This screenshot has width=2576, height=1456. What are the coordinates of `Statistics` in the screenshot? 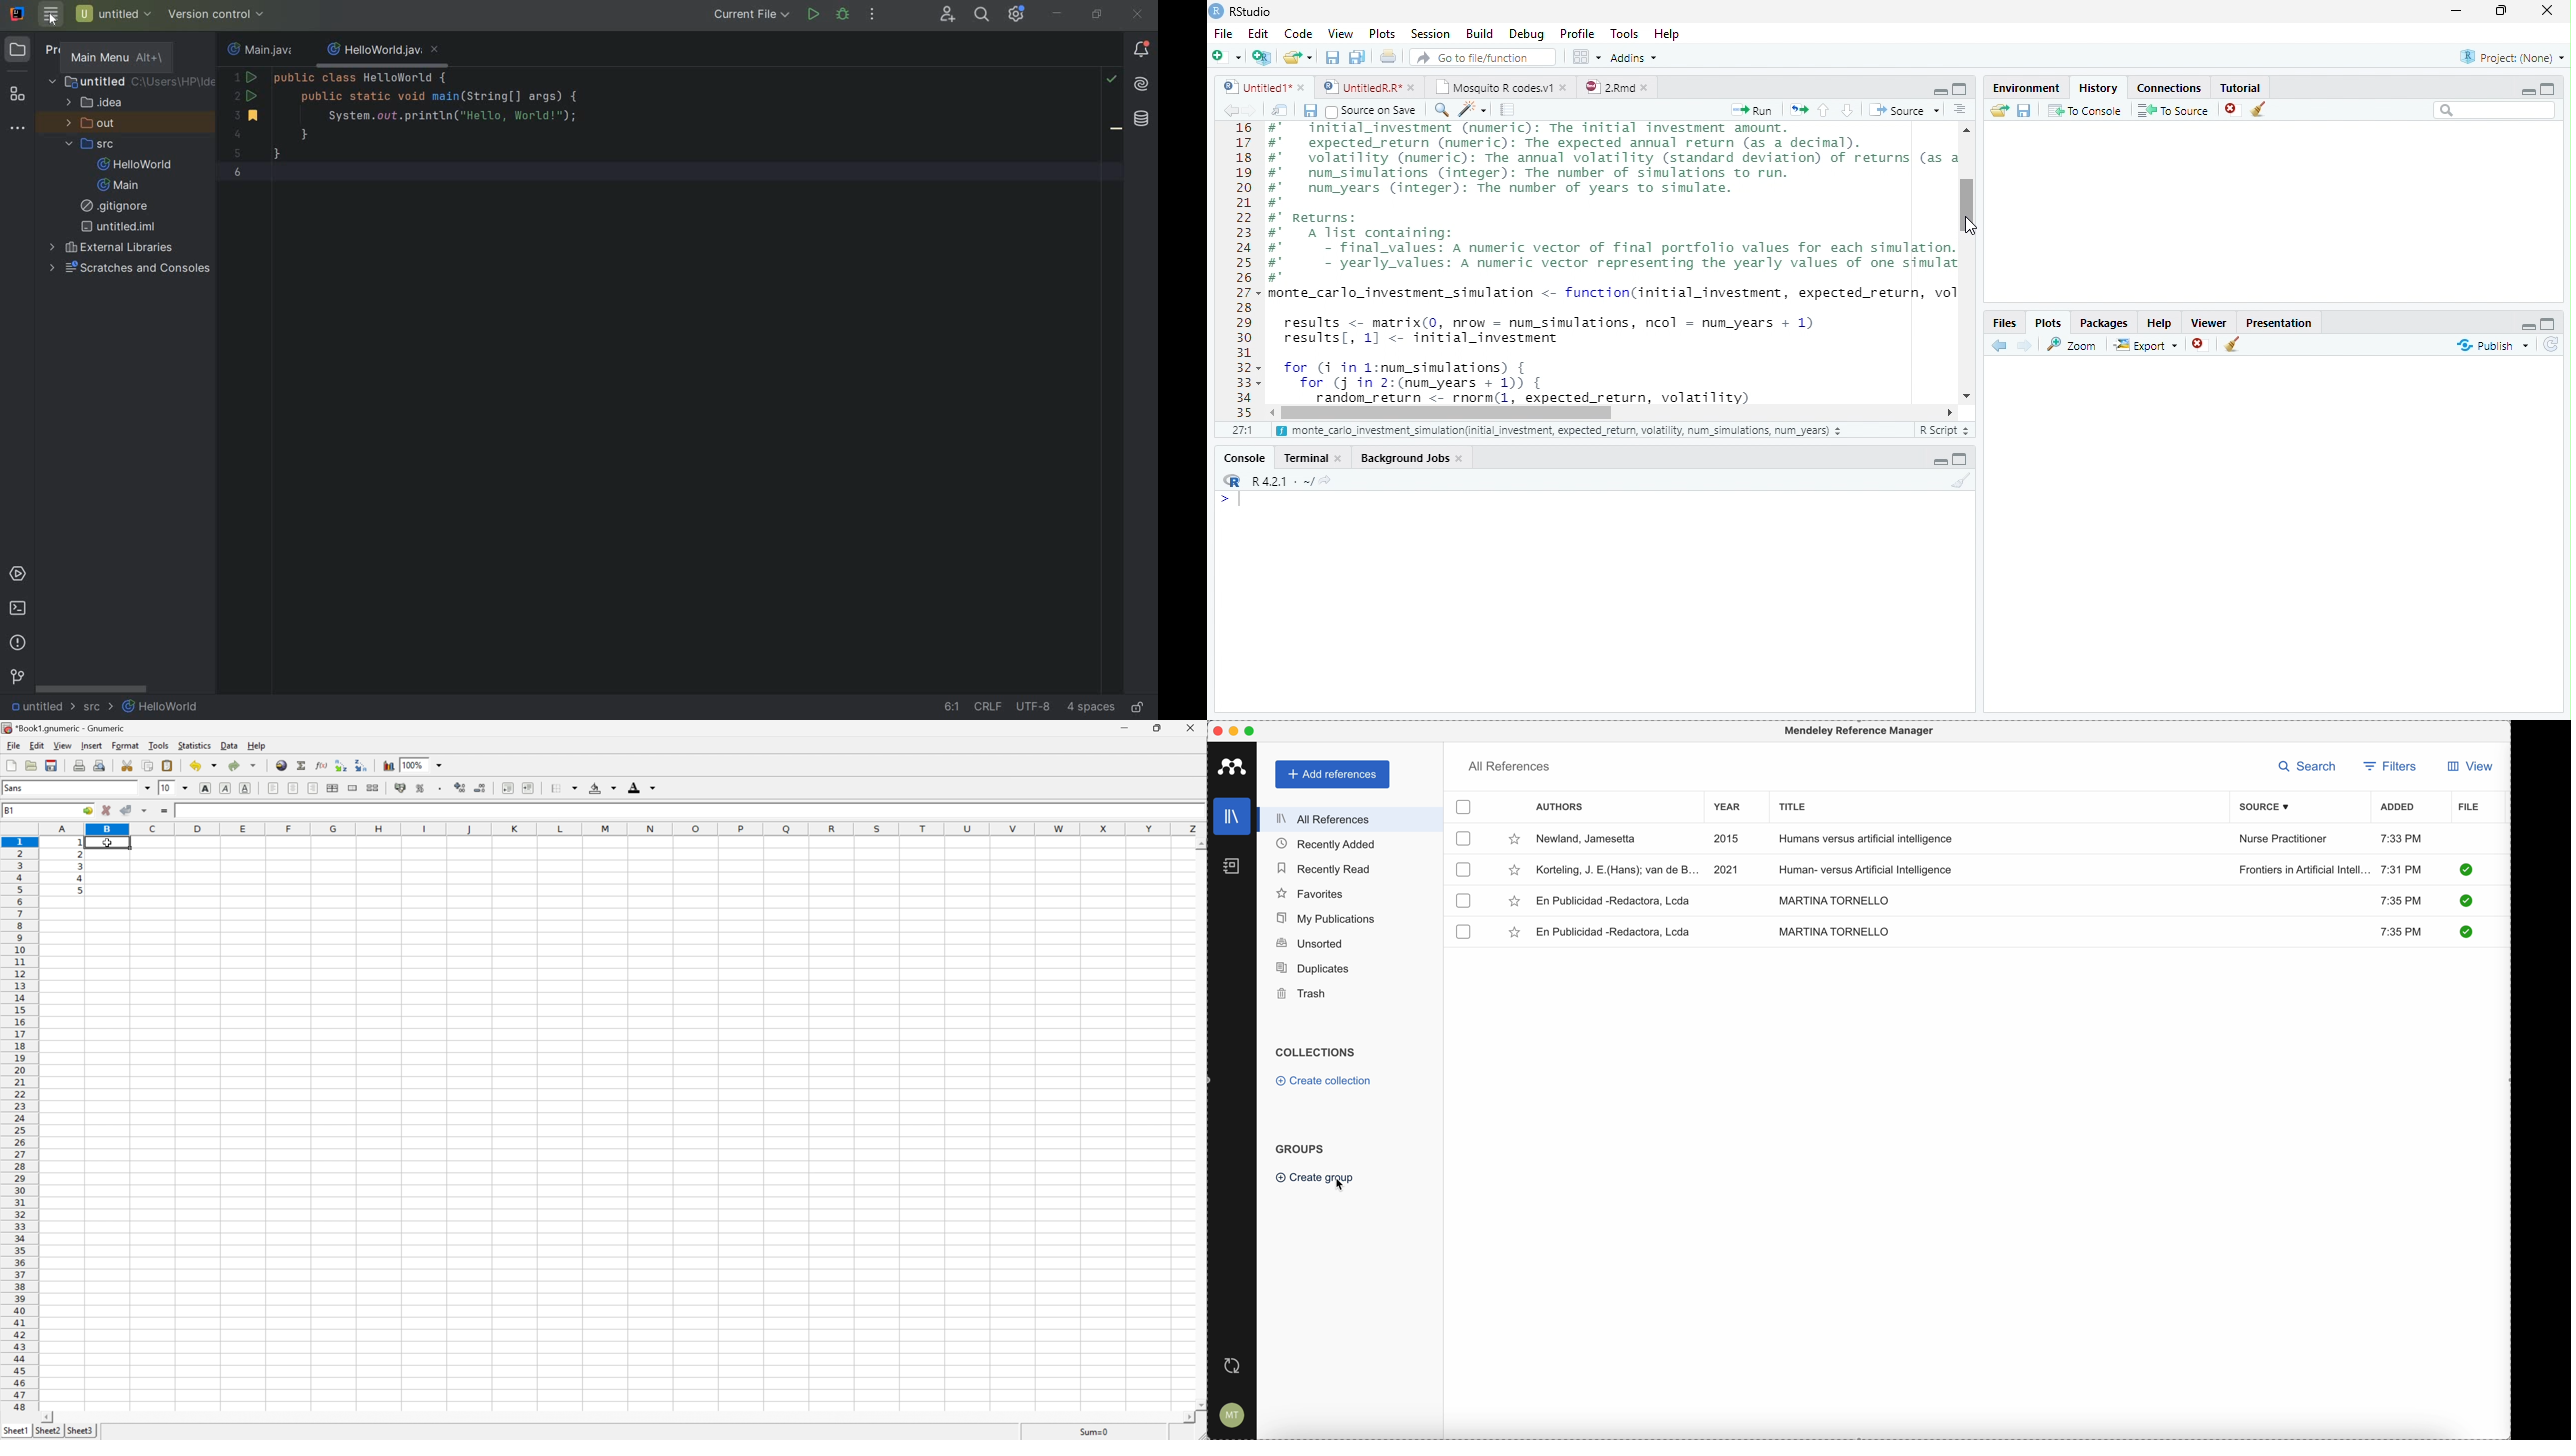 It's located at (194, 745).